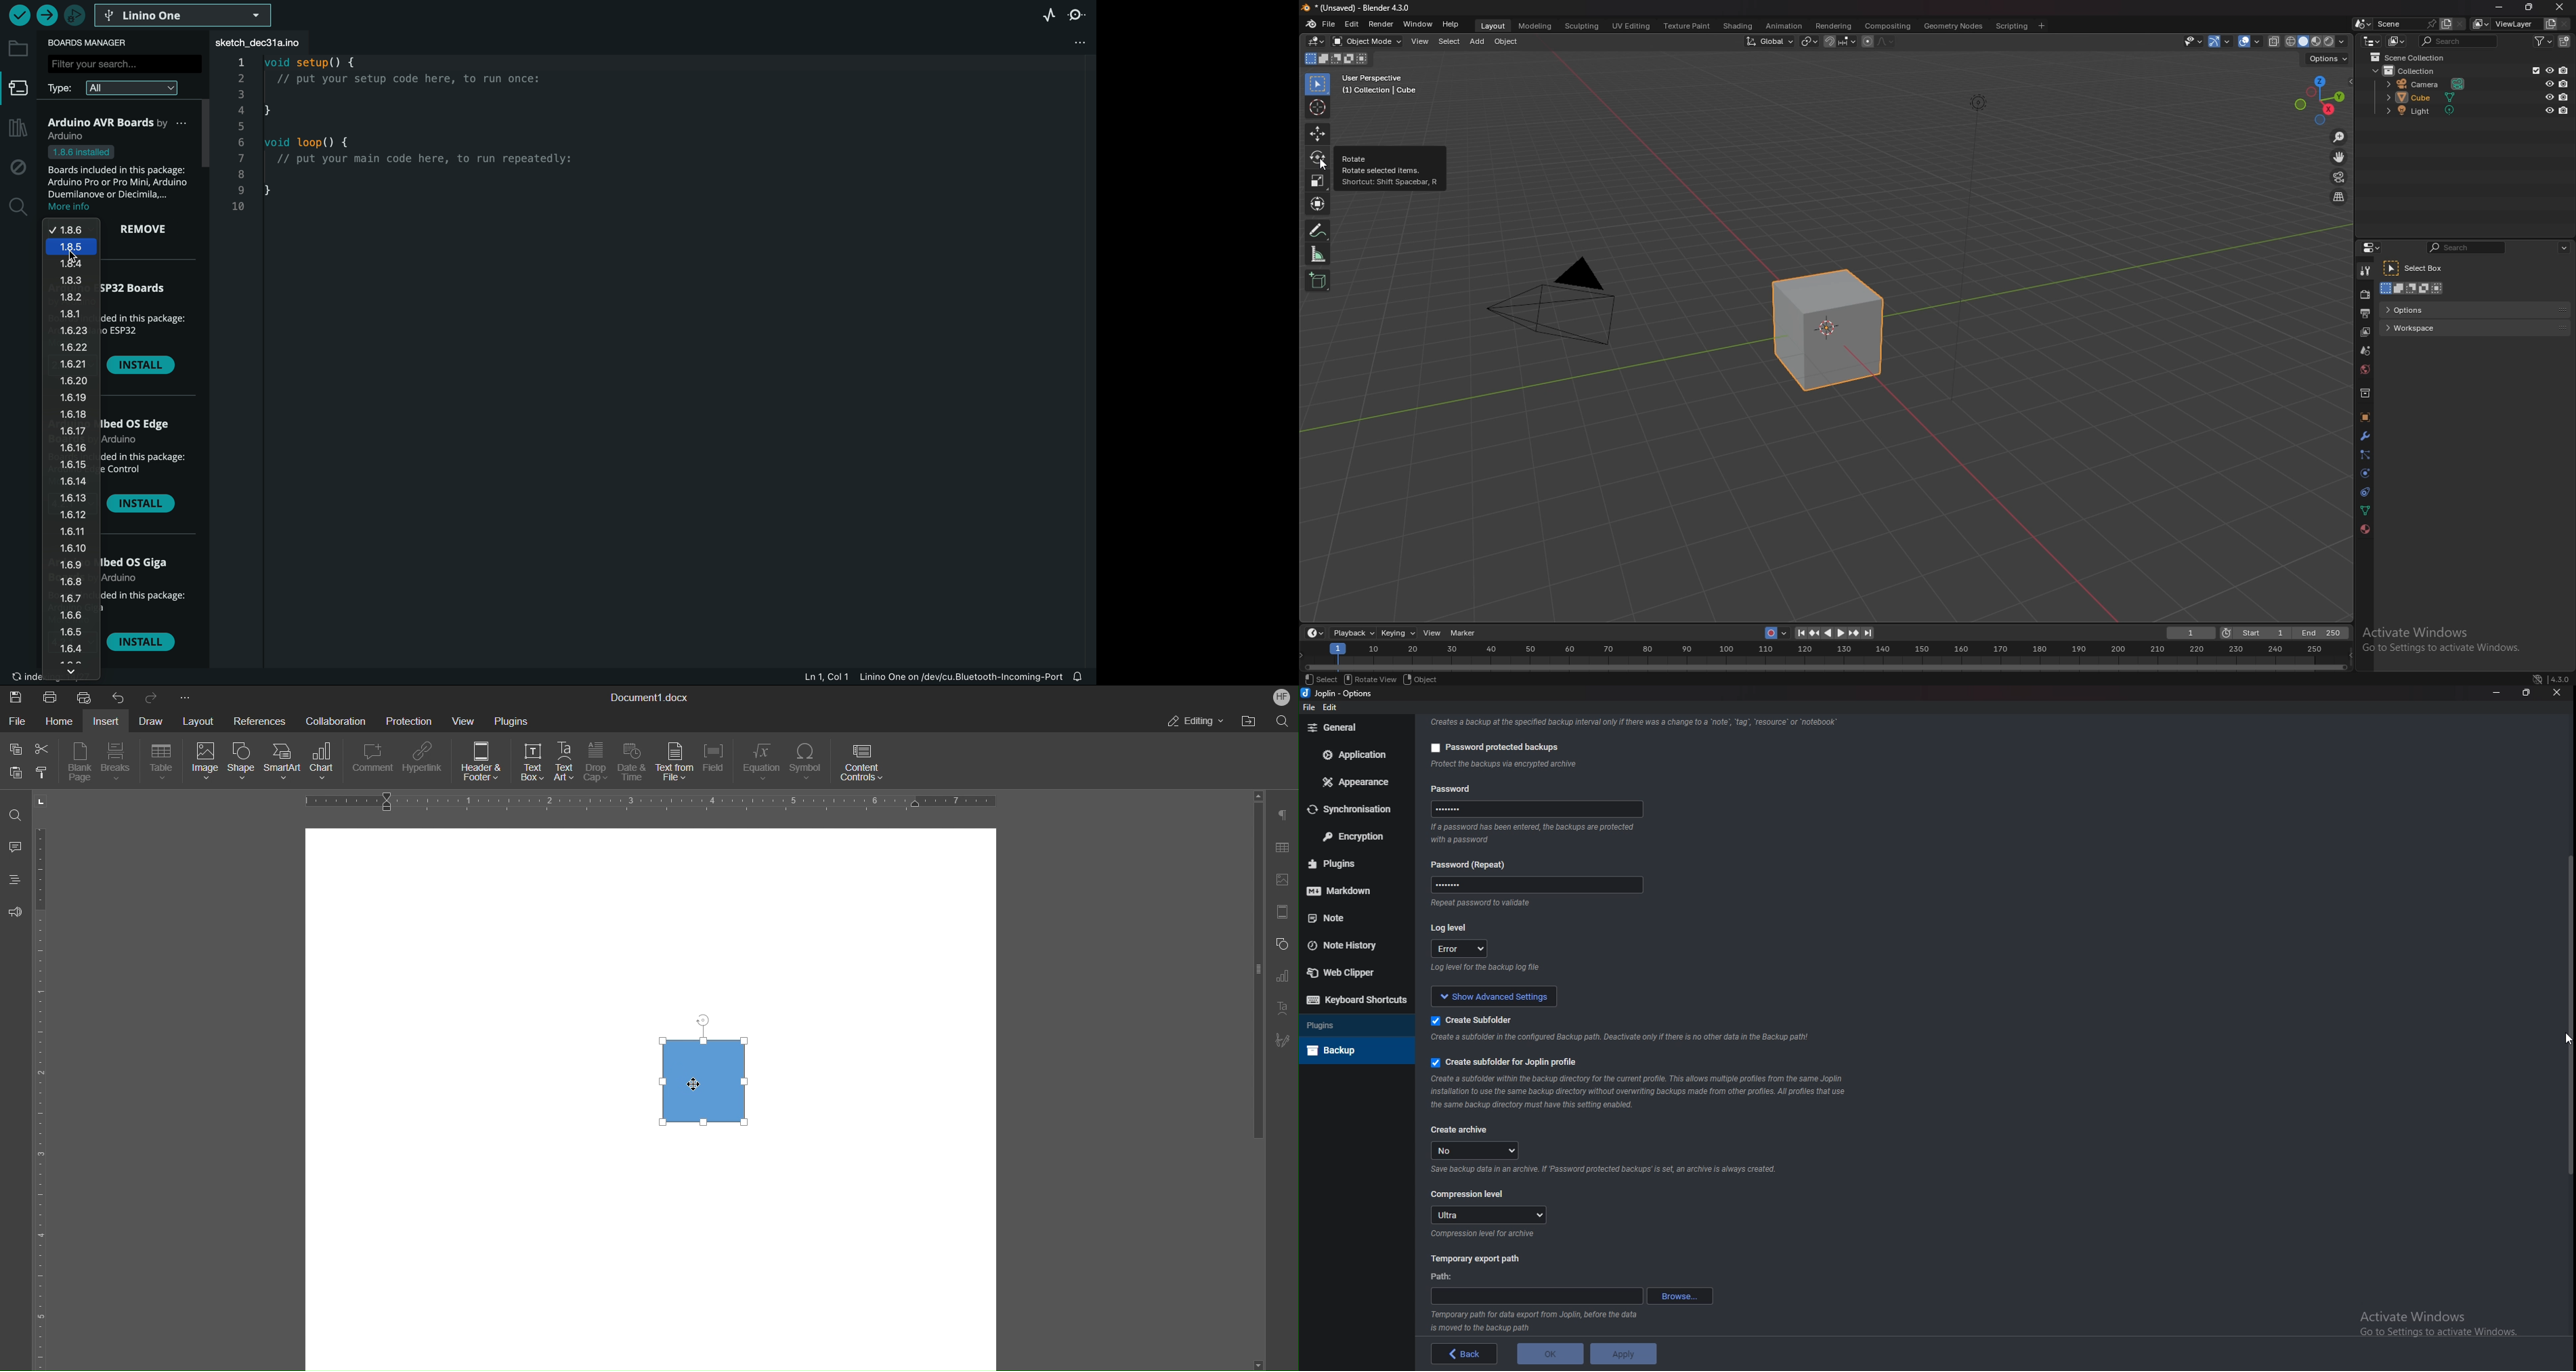 Image resolution: width=2576 pixels, height=1372 pixels. What do you see at coordinates (2339, 196) in the screenshot?
I see `perspective/orthographic` at bounding box center [2339, 196].